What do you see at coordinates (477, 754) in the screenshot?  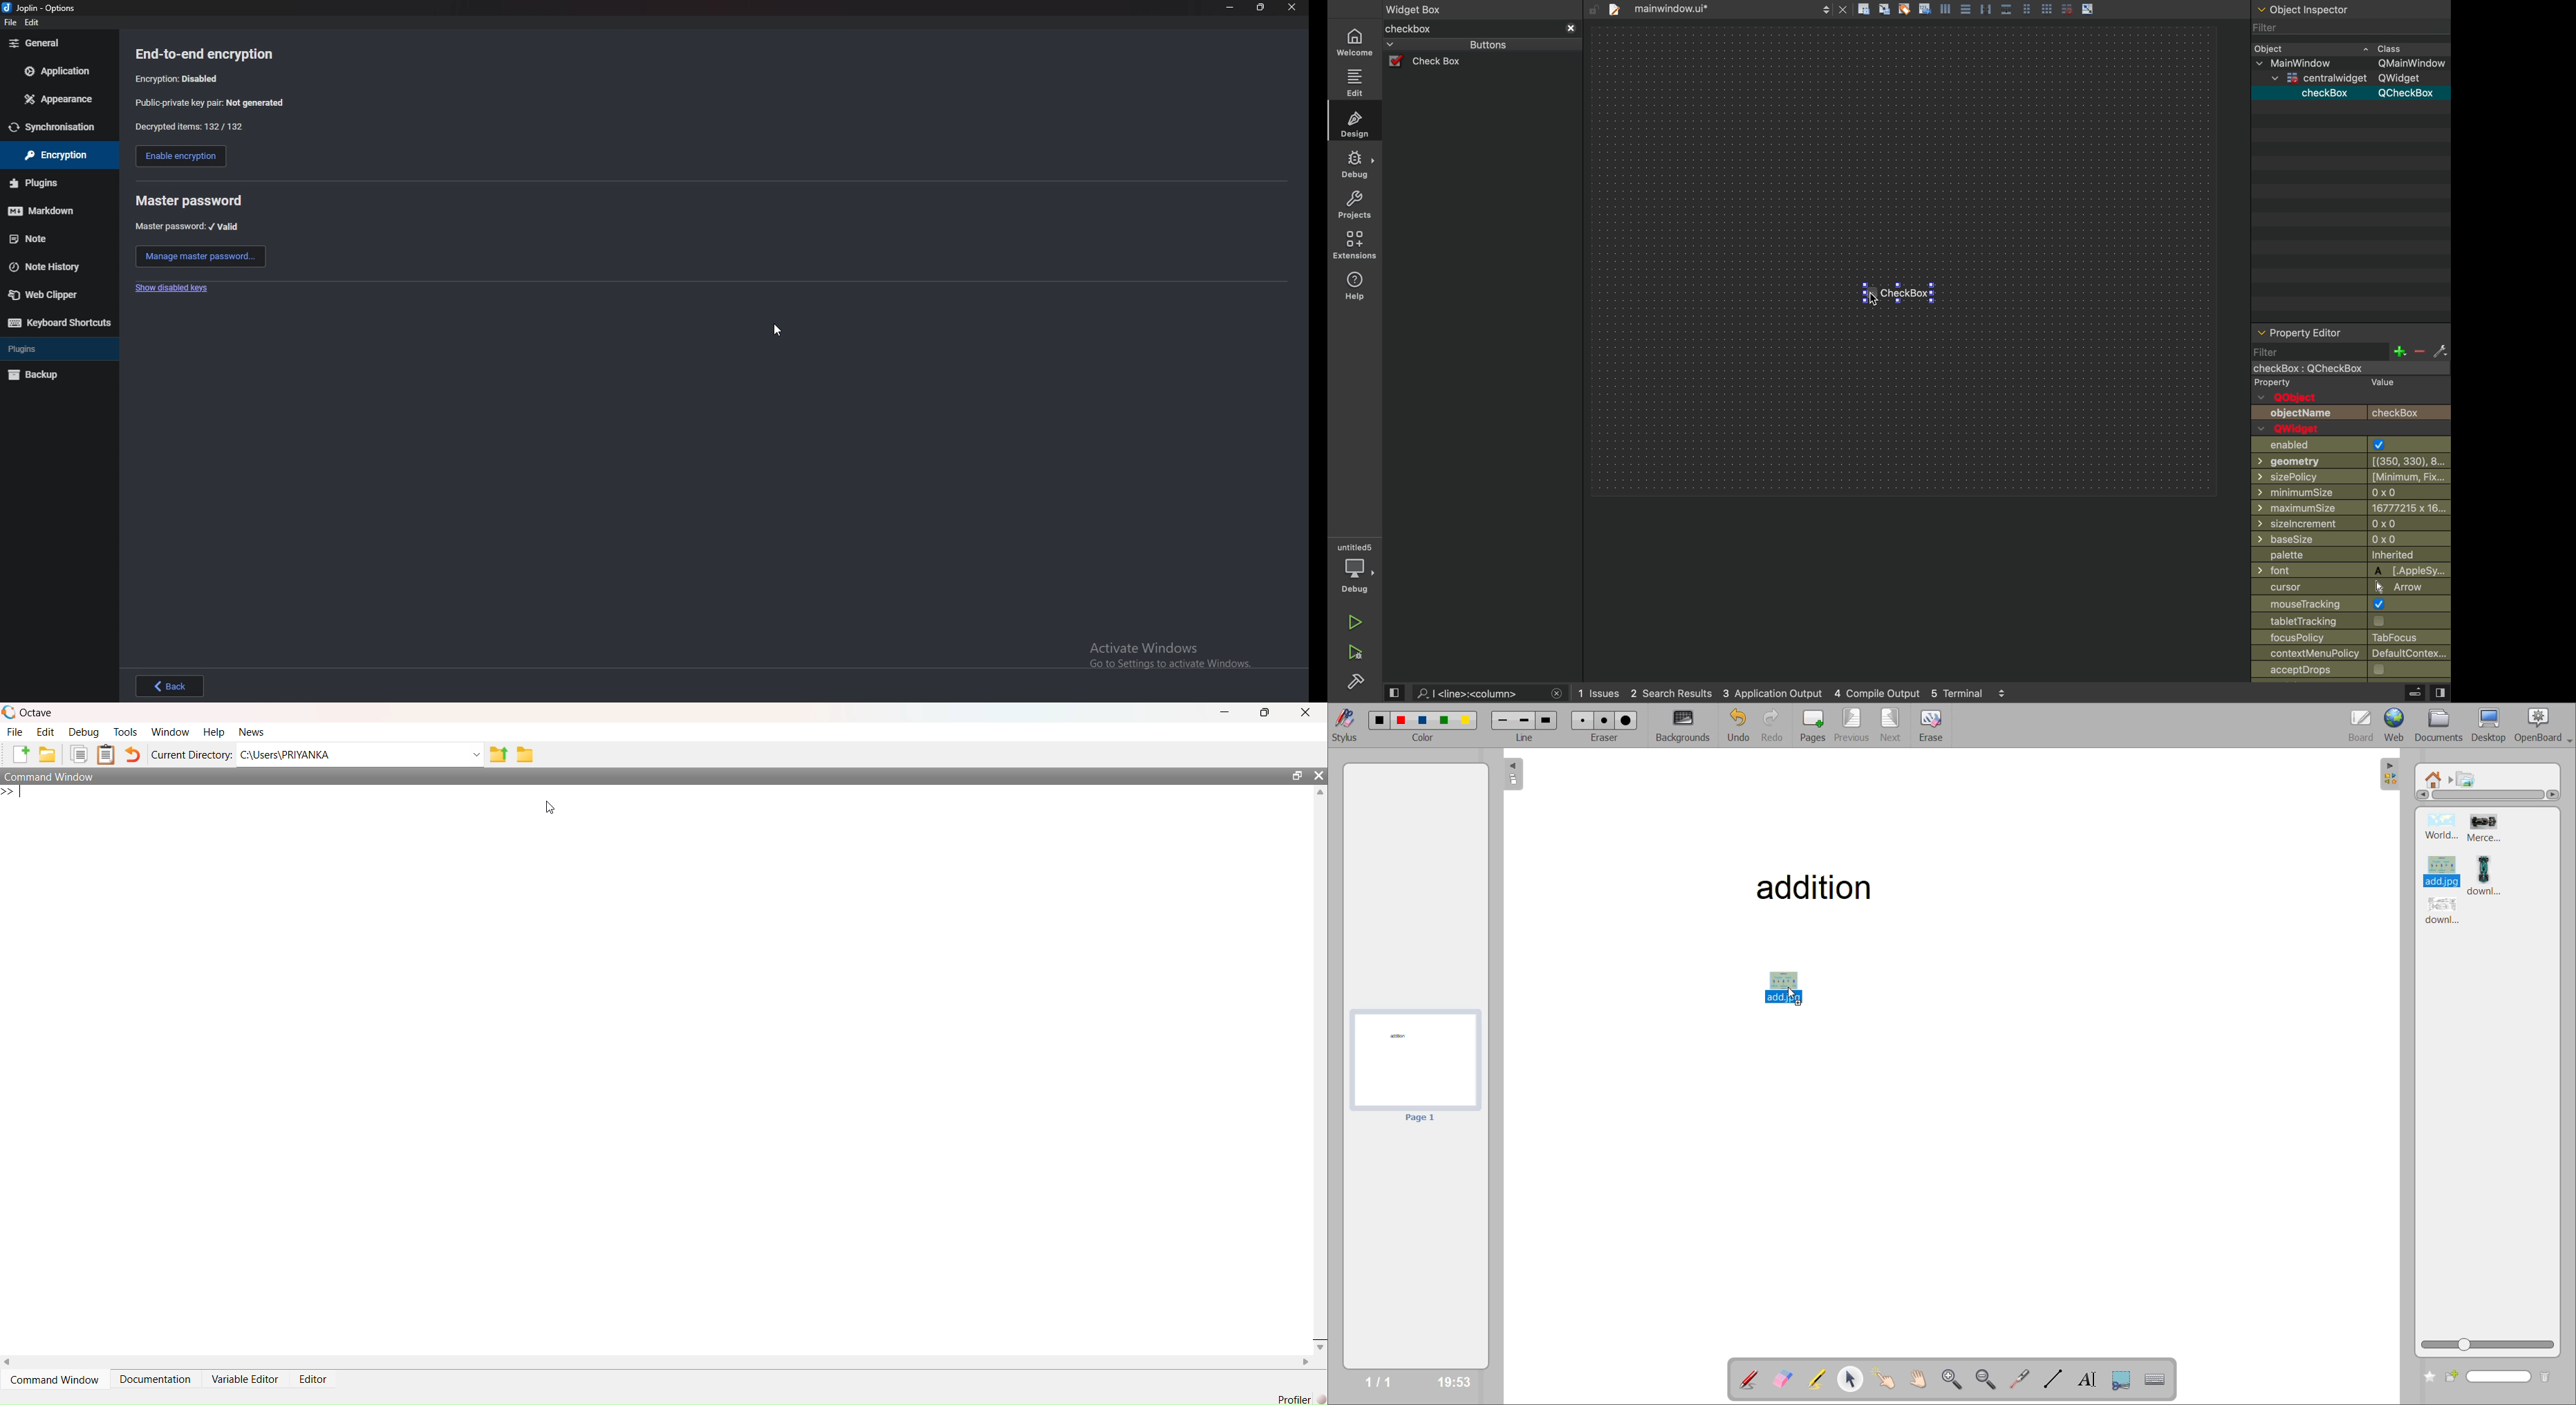 I see `Dropdown` at bounding box center [477, 754].